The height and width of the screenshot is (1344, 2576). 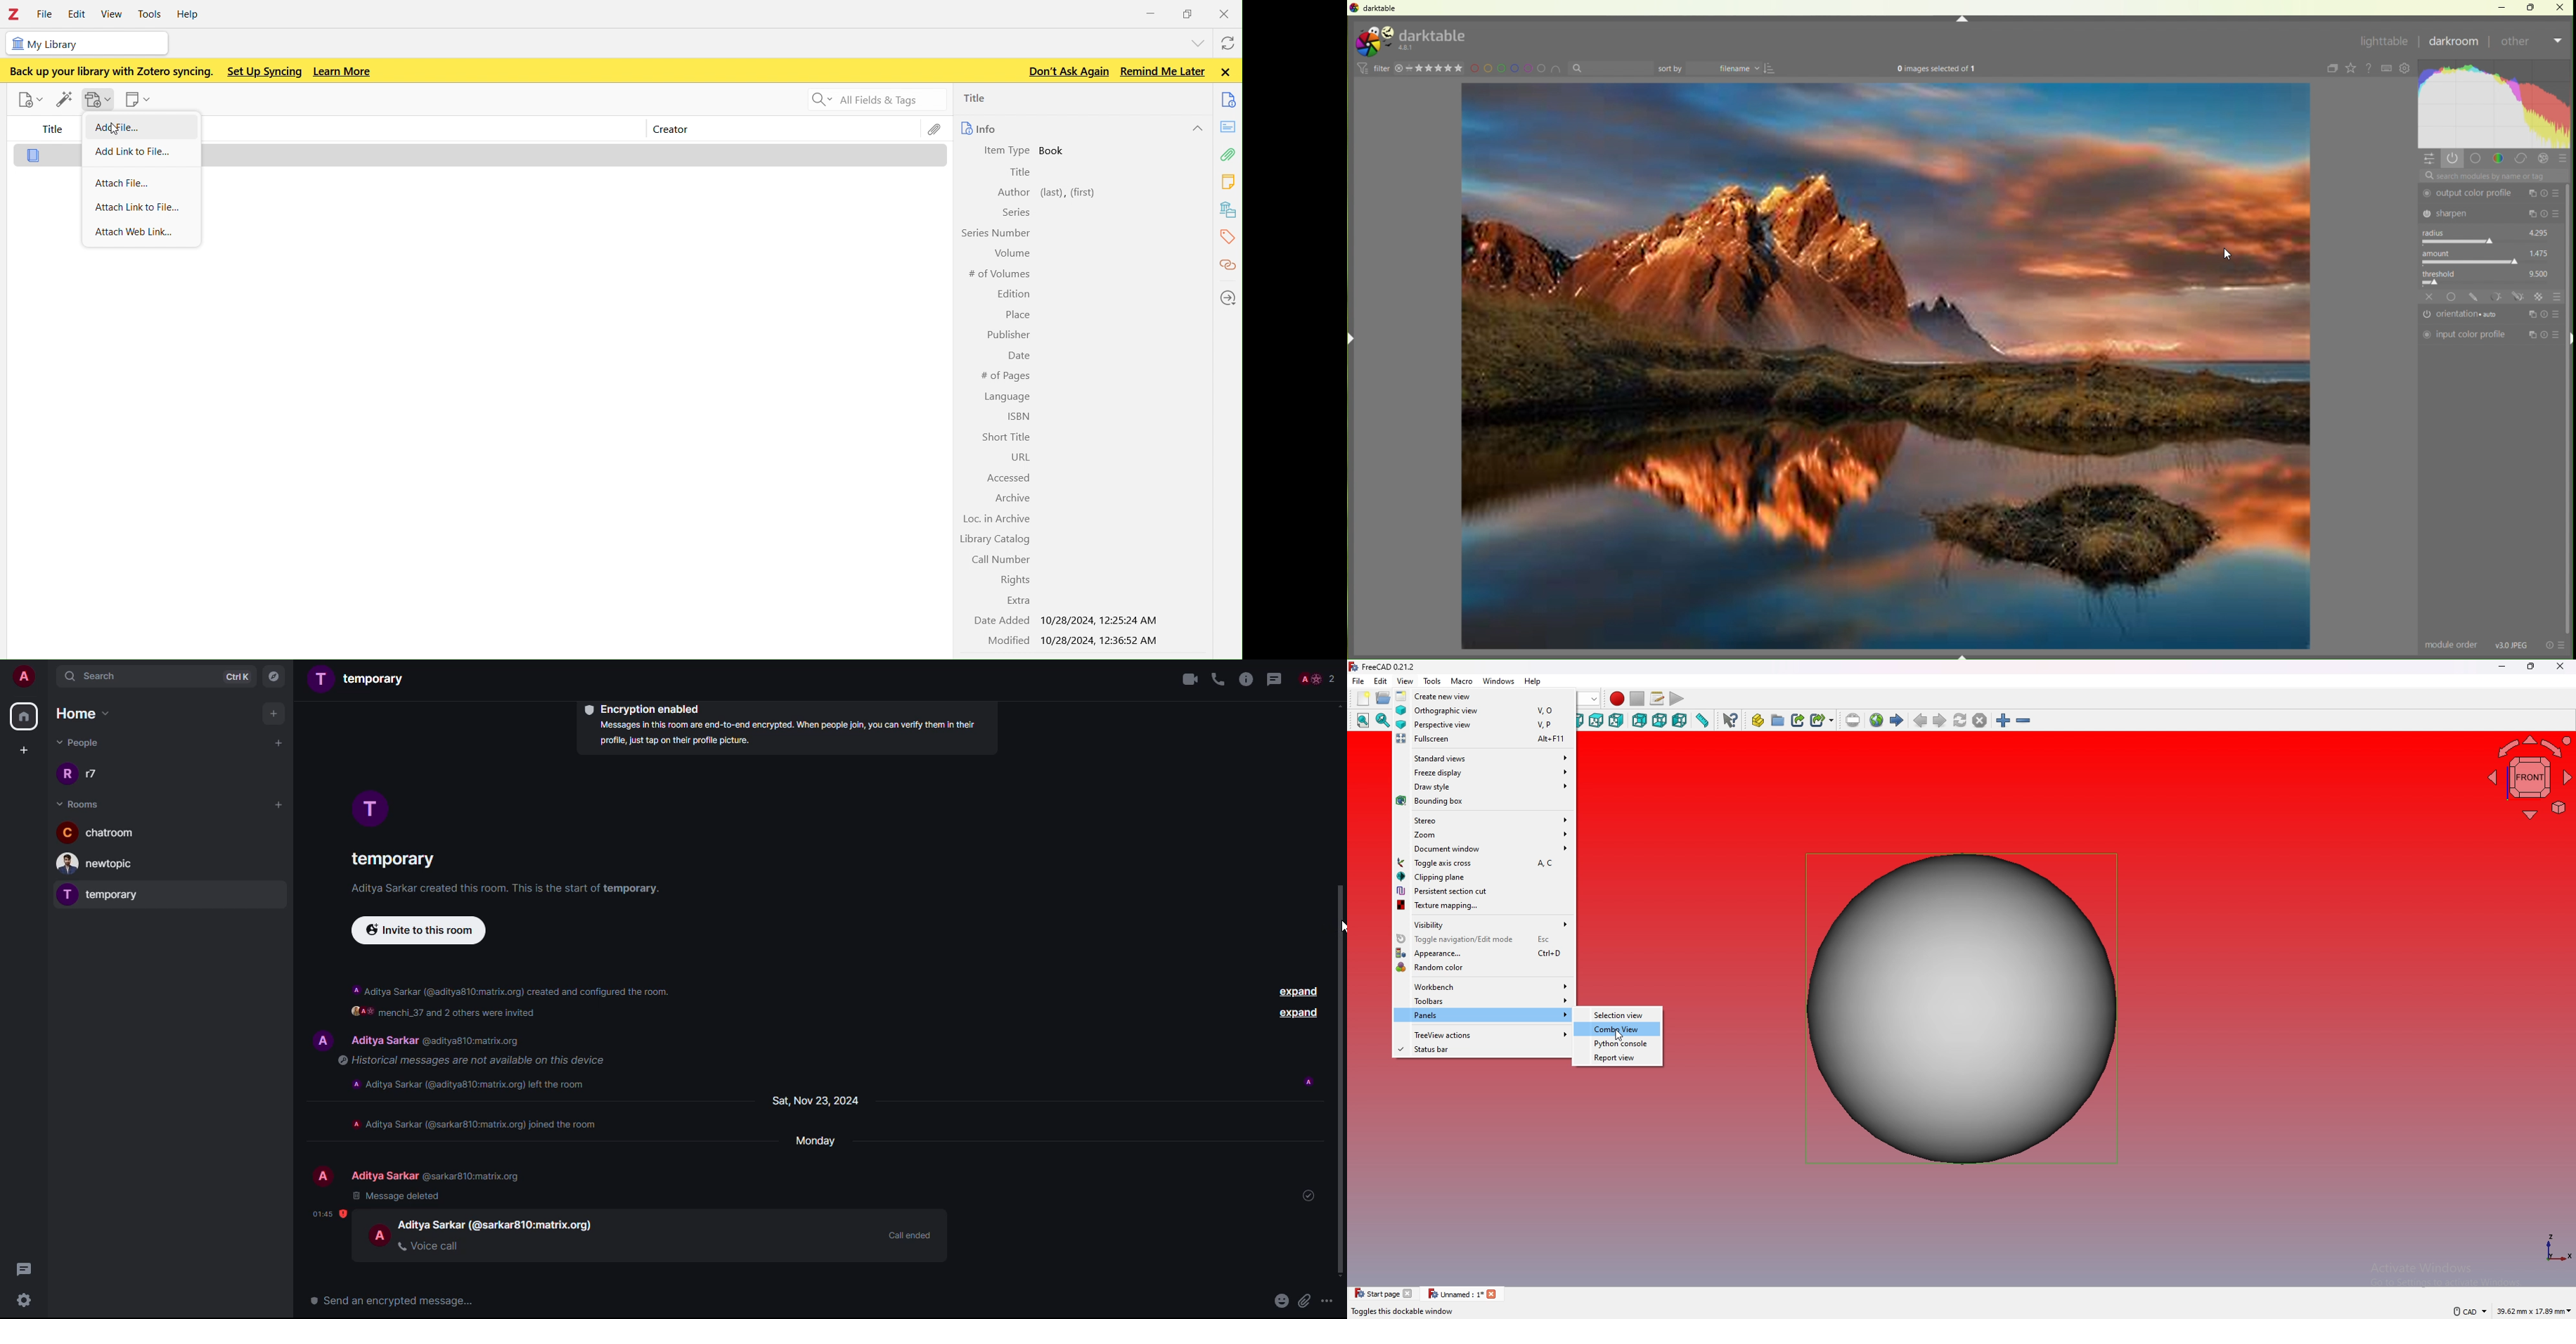 What do you see at coordinates (1281, 1299) in the screenshot?
I see `emoji` at bounding box center [1281, 1299].